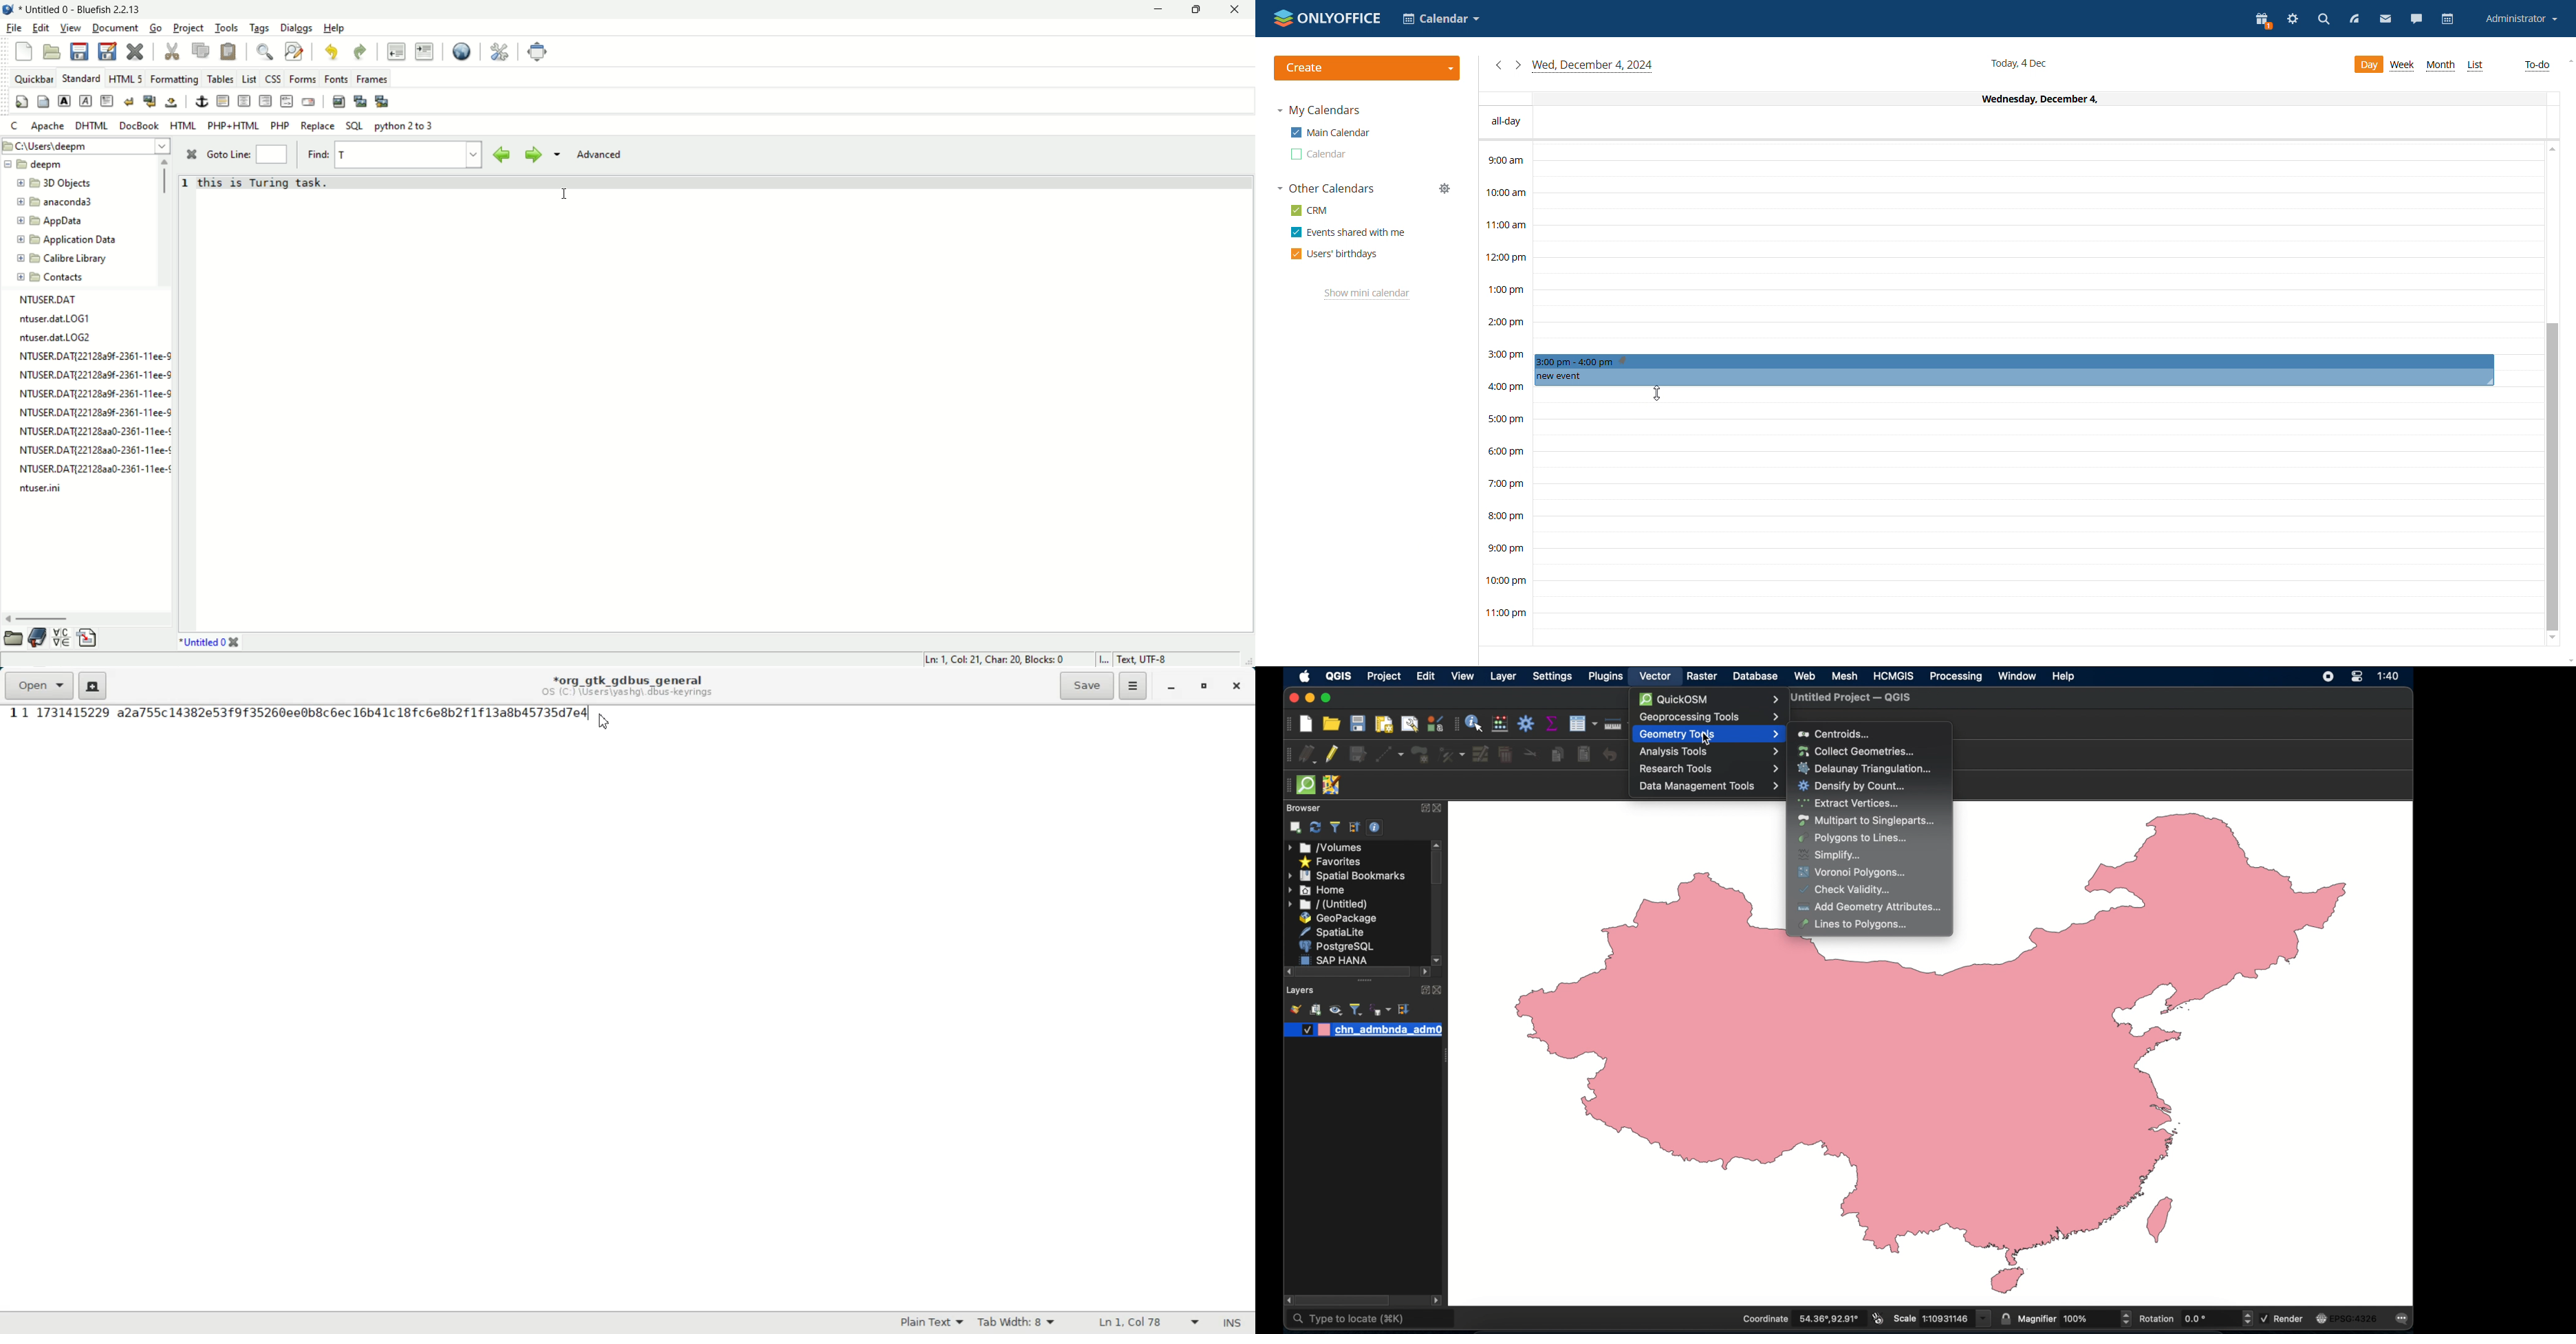 This screenshot has width=2576, height=1344. I want to click on maximize, so click(1328, 698).